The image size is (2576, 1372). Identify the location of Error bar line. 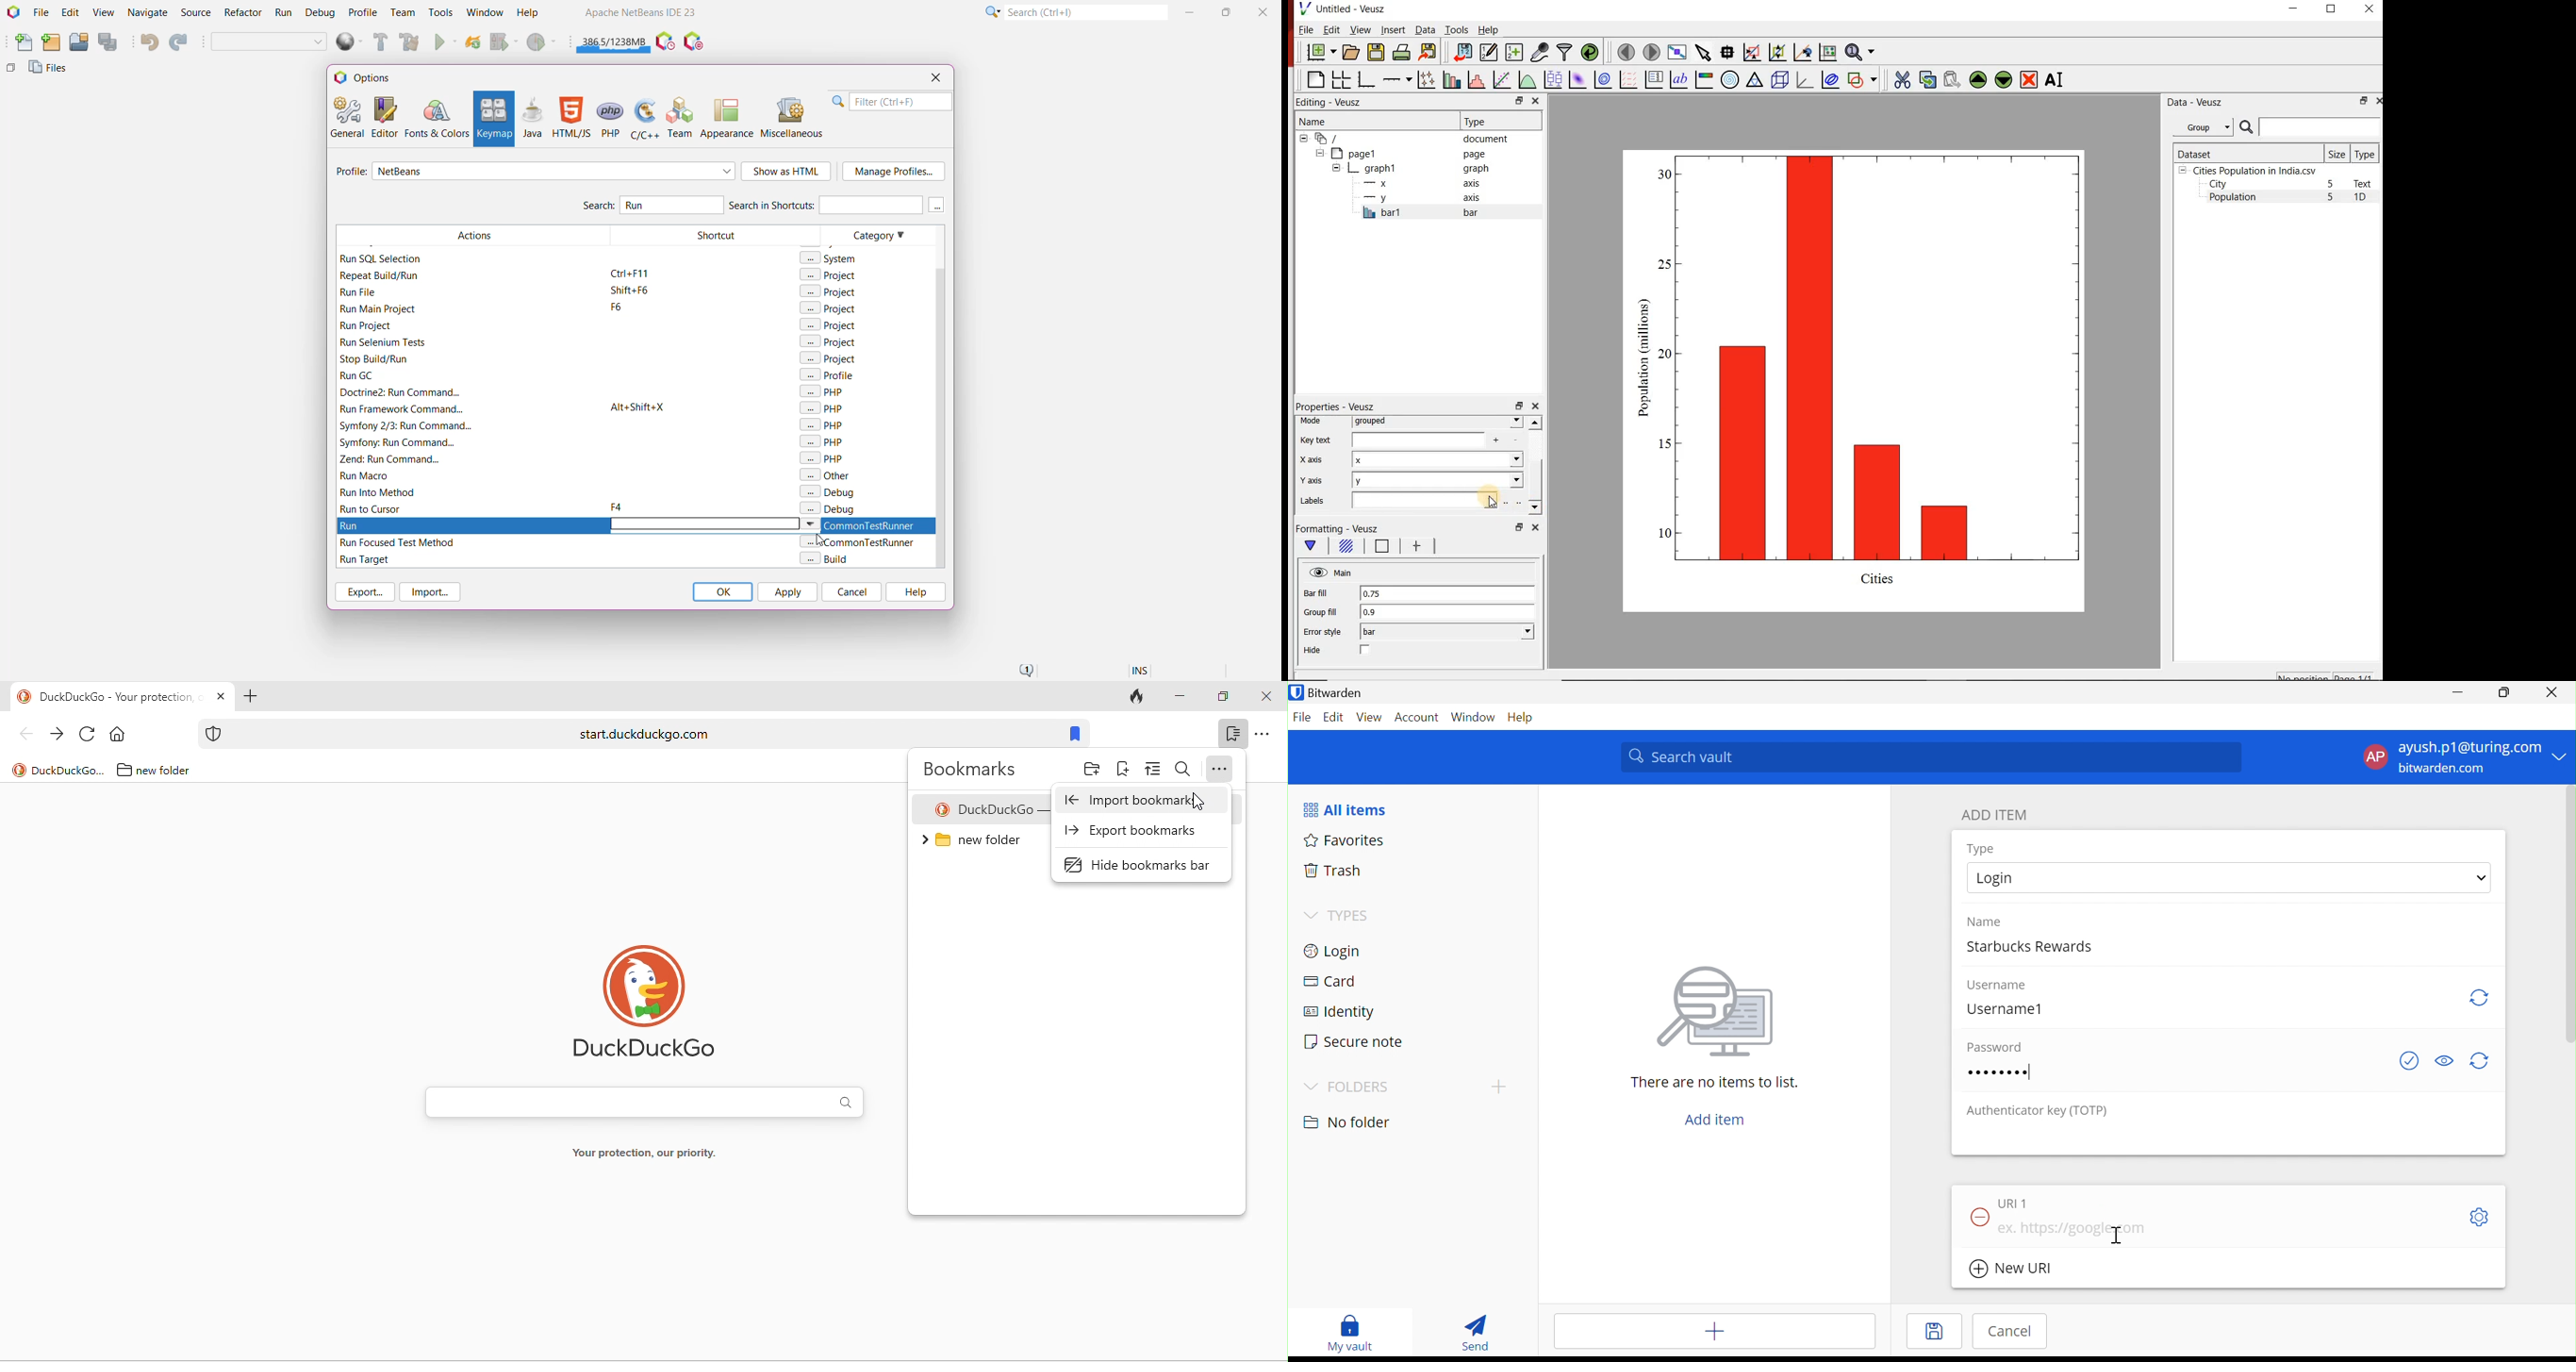
(1415, 548).